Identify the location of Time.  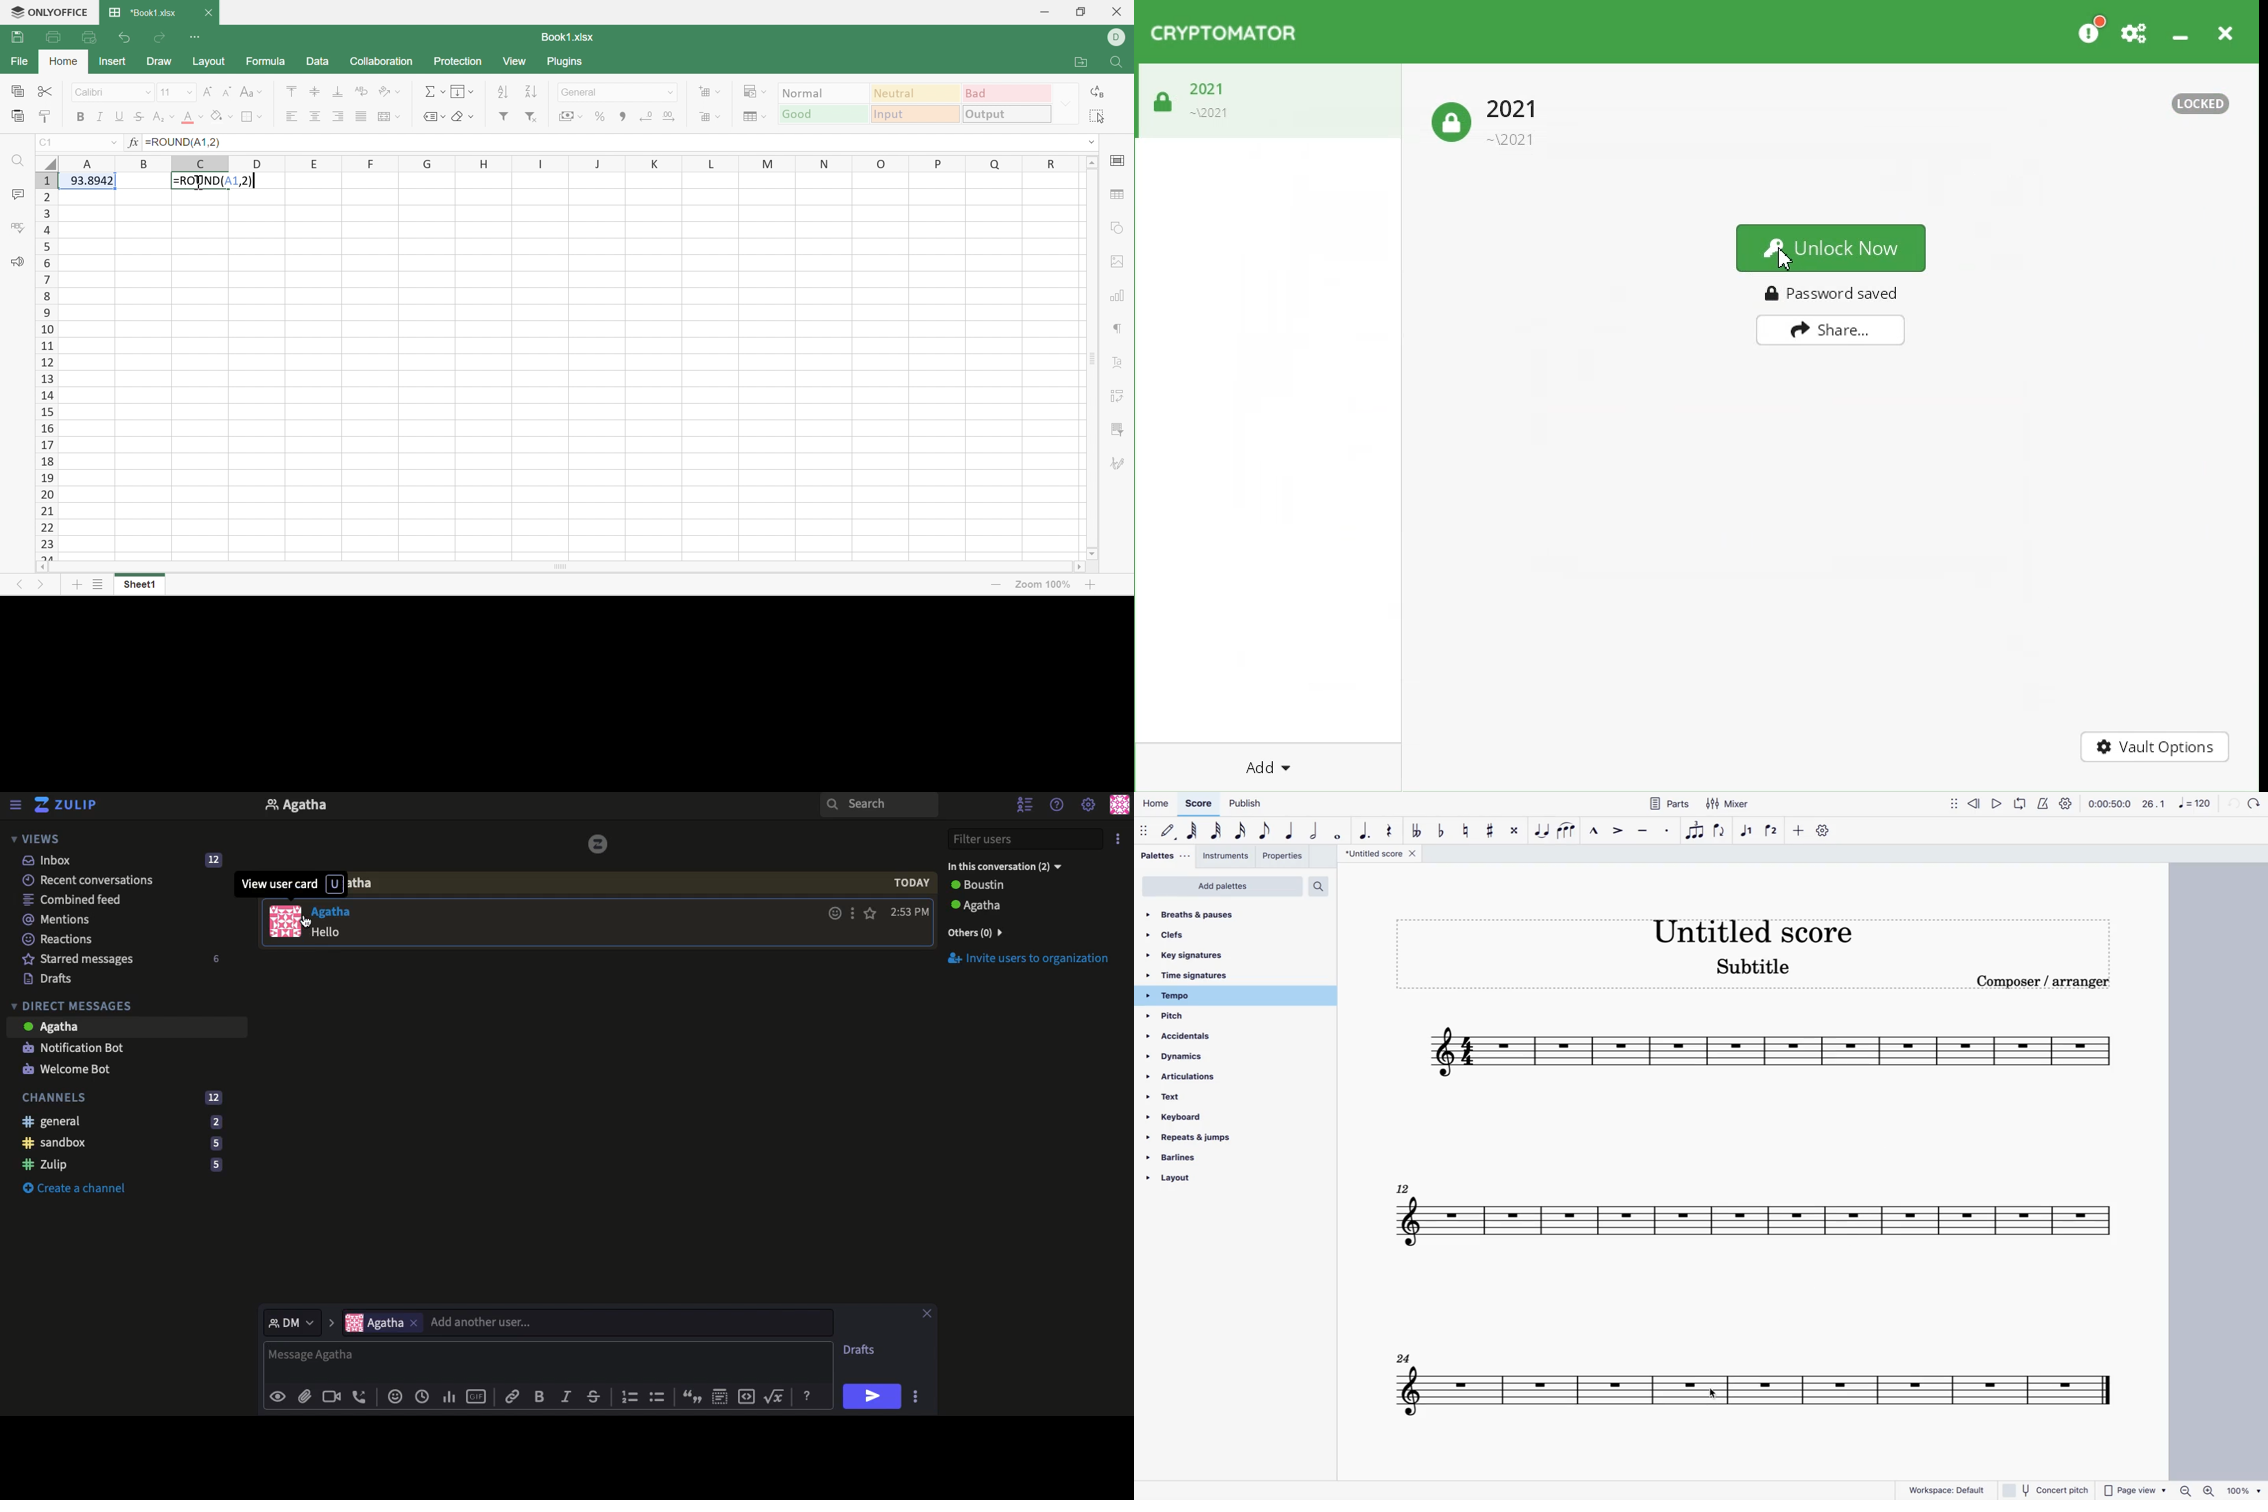
(911, 912).